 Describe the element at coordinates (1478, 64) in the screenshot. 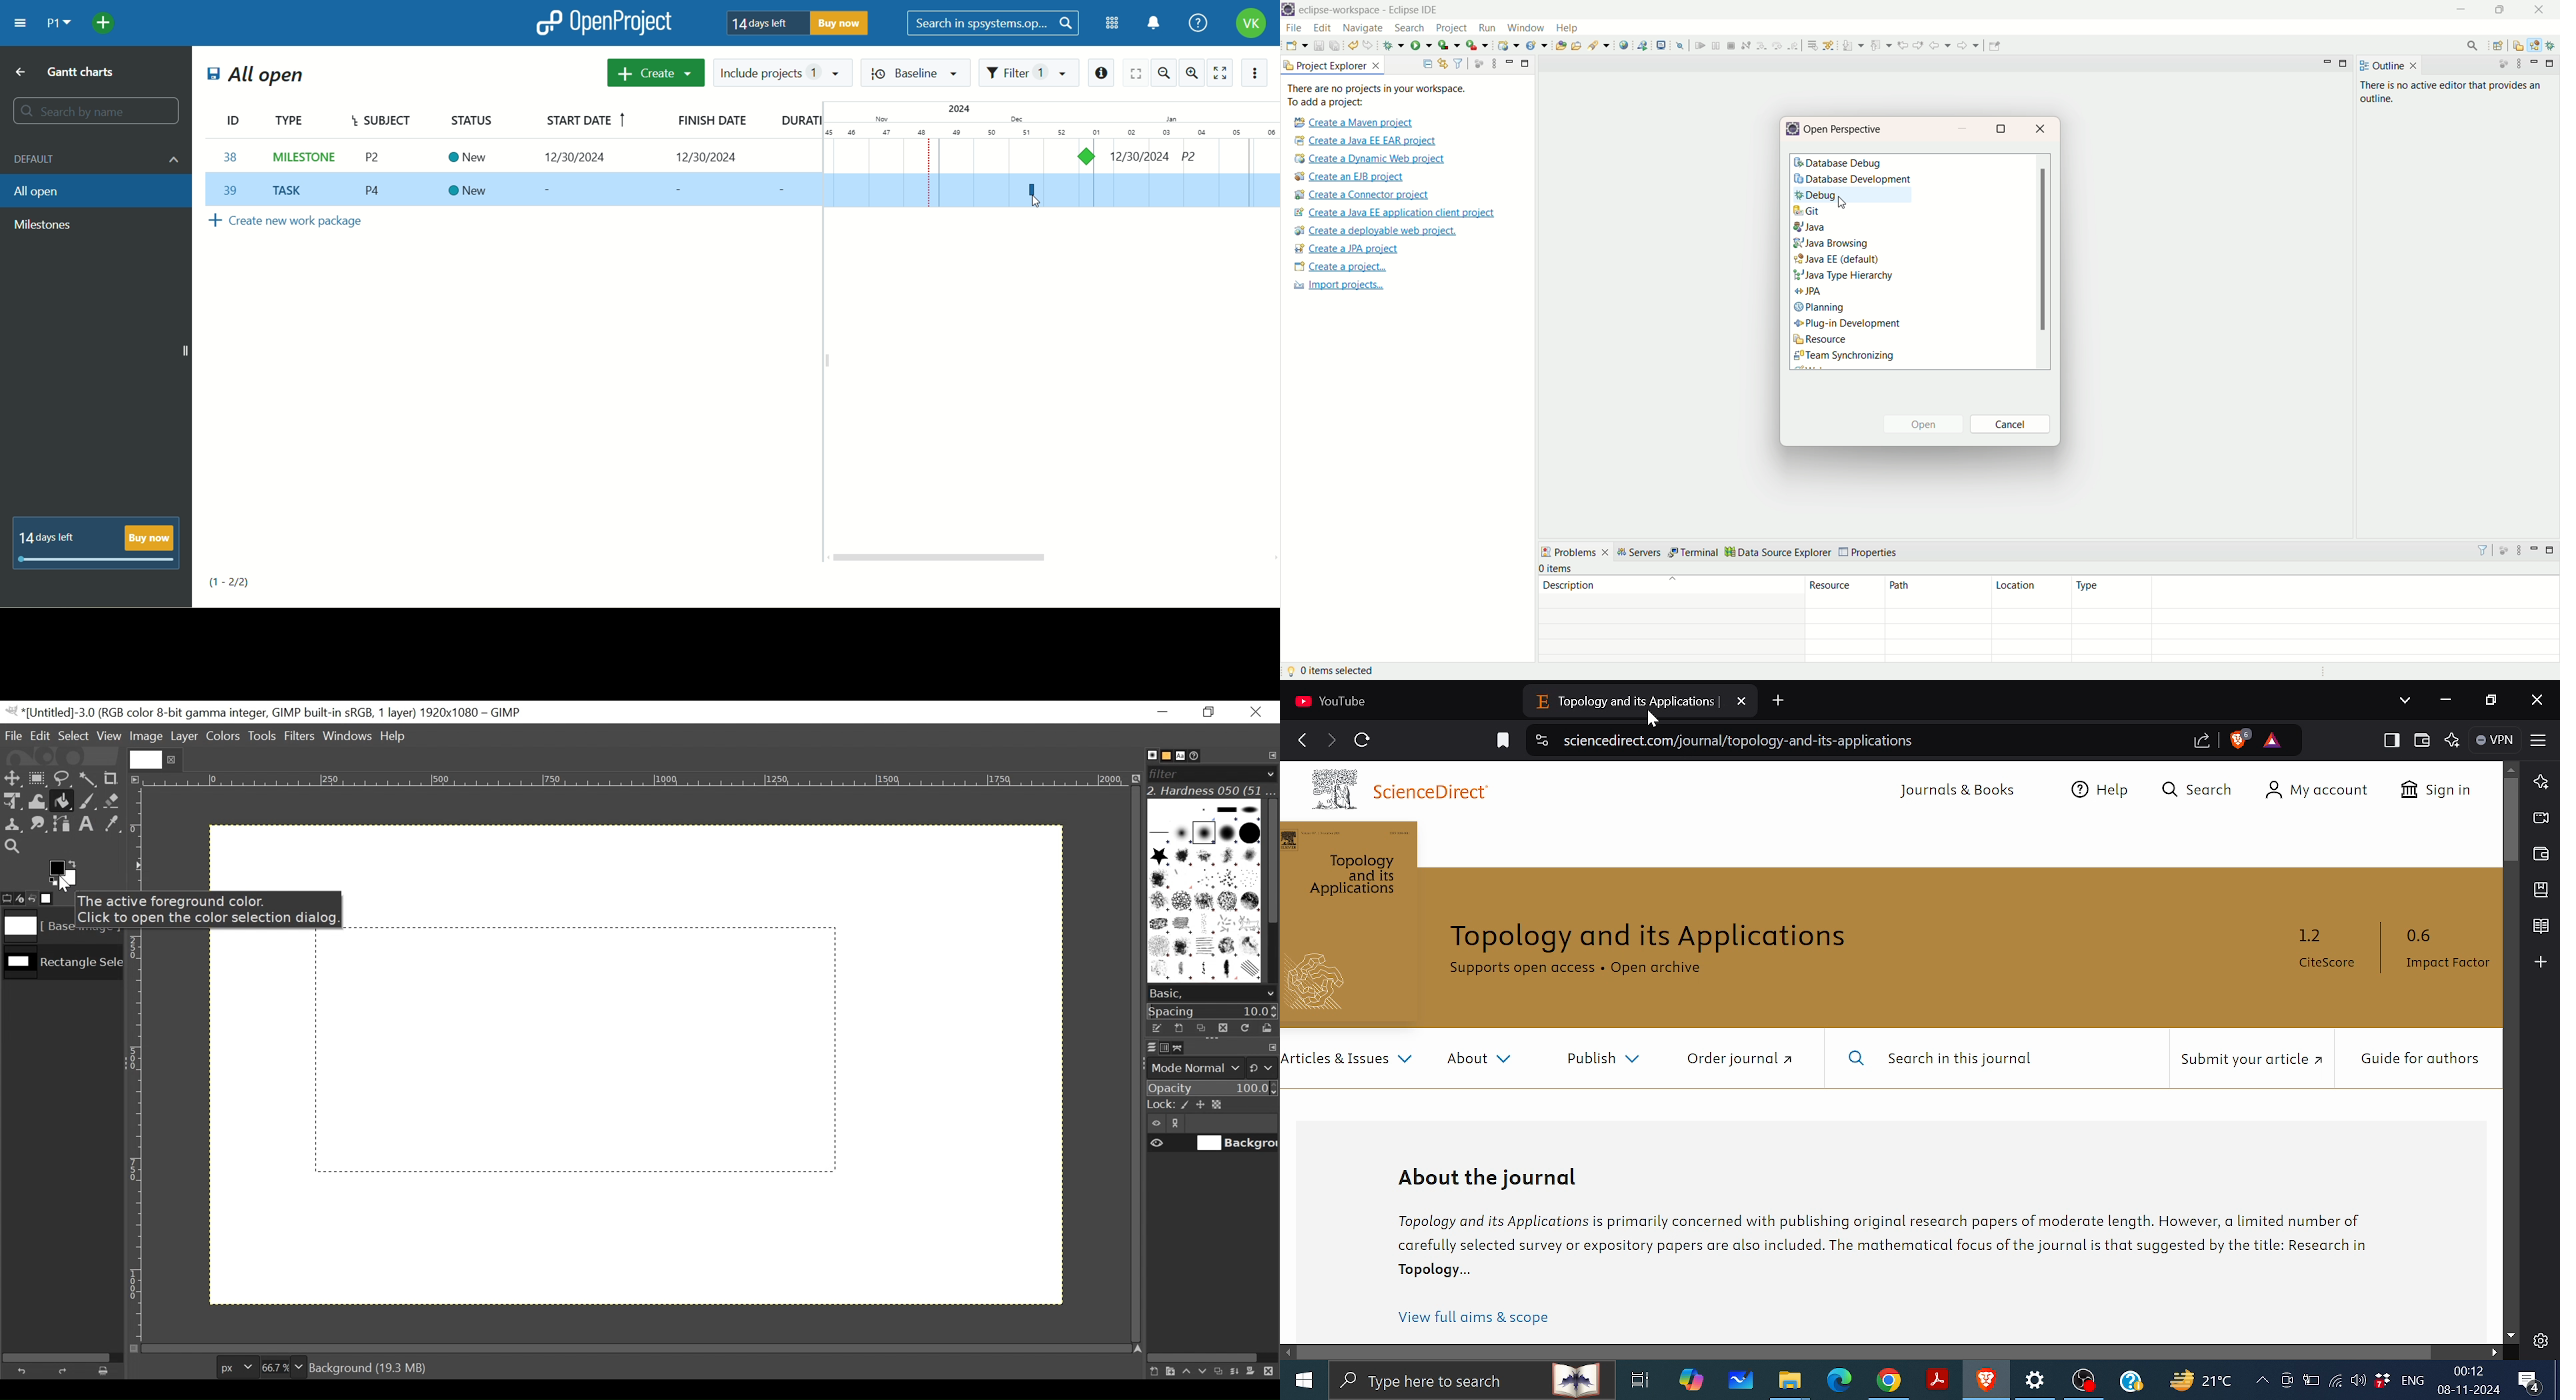

I see `focus on active task` at that location.